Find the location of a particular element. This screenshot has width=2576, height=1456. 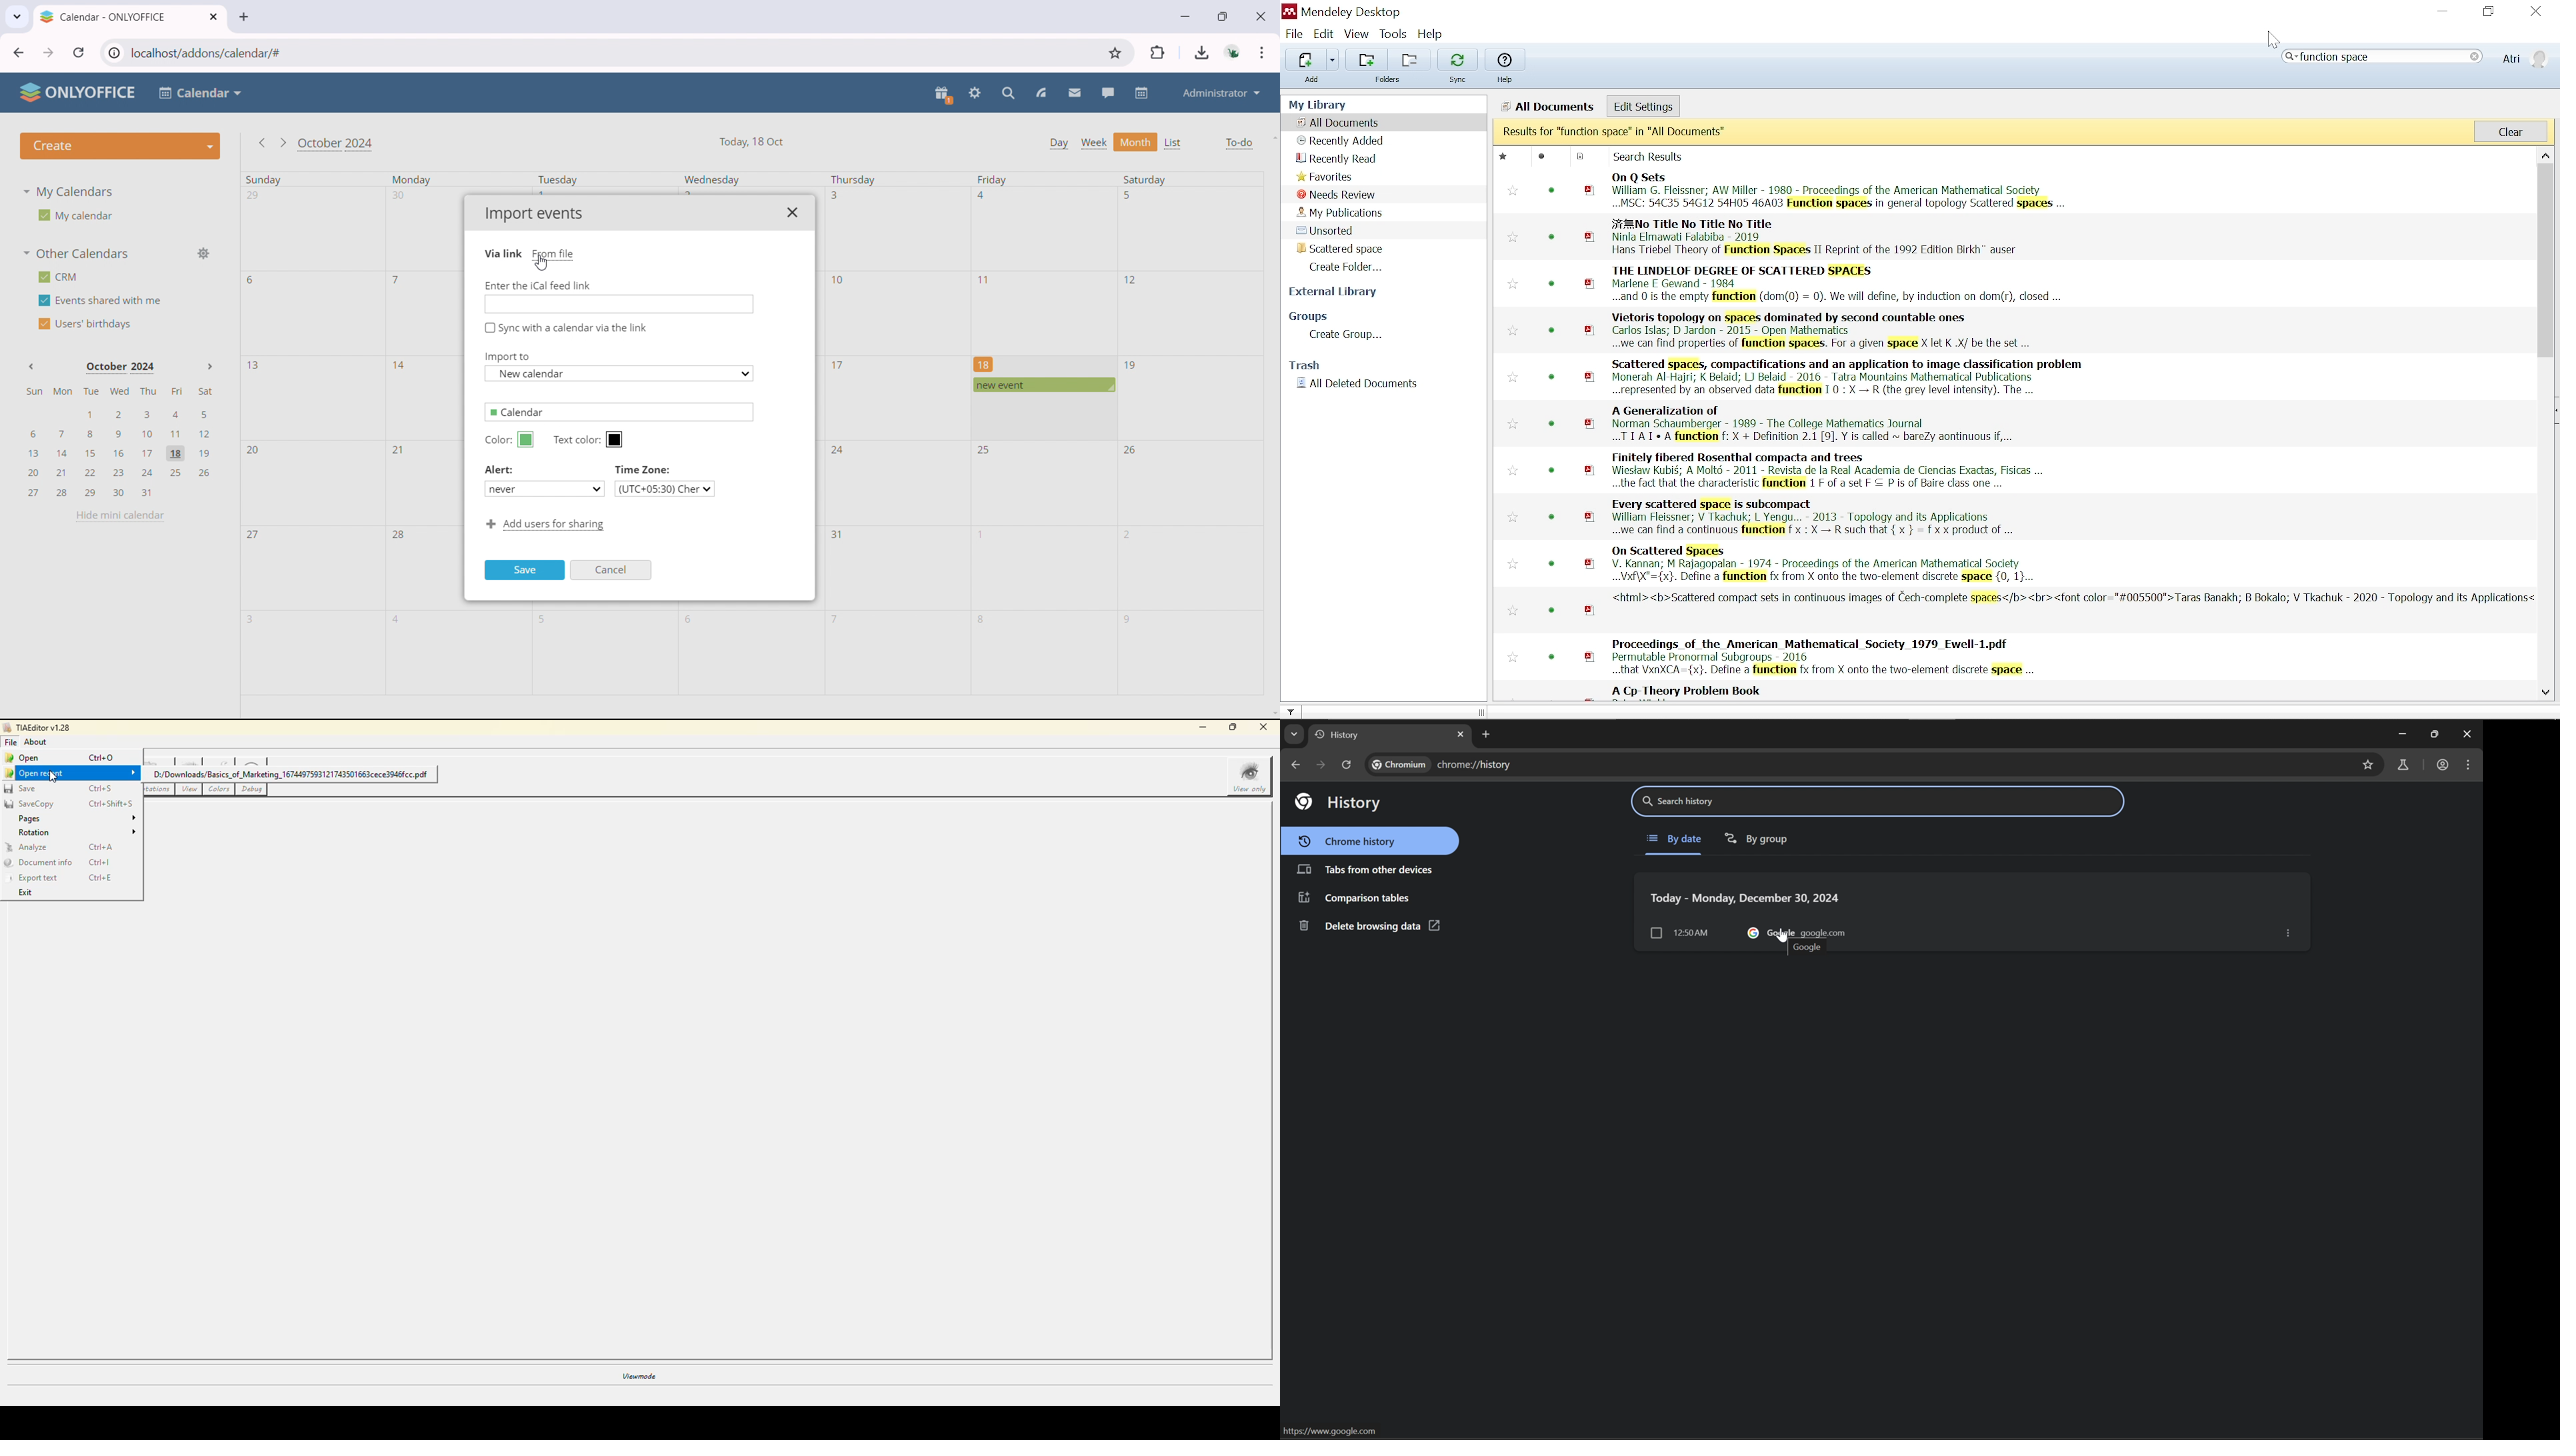

11 is located at coordinates (986, 280).